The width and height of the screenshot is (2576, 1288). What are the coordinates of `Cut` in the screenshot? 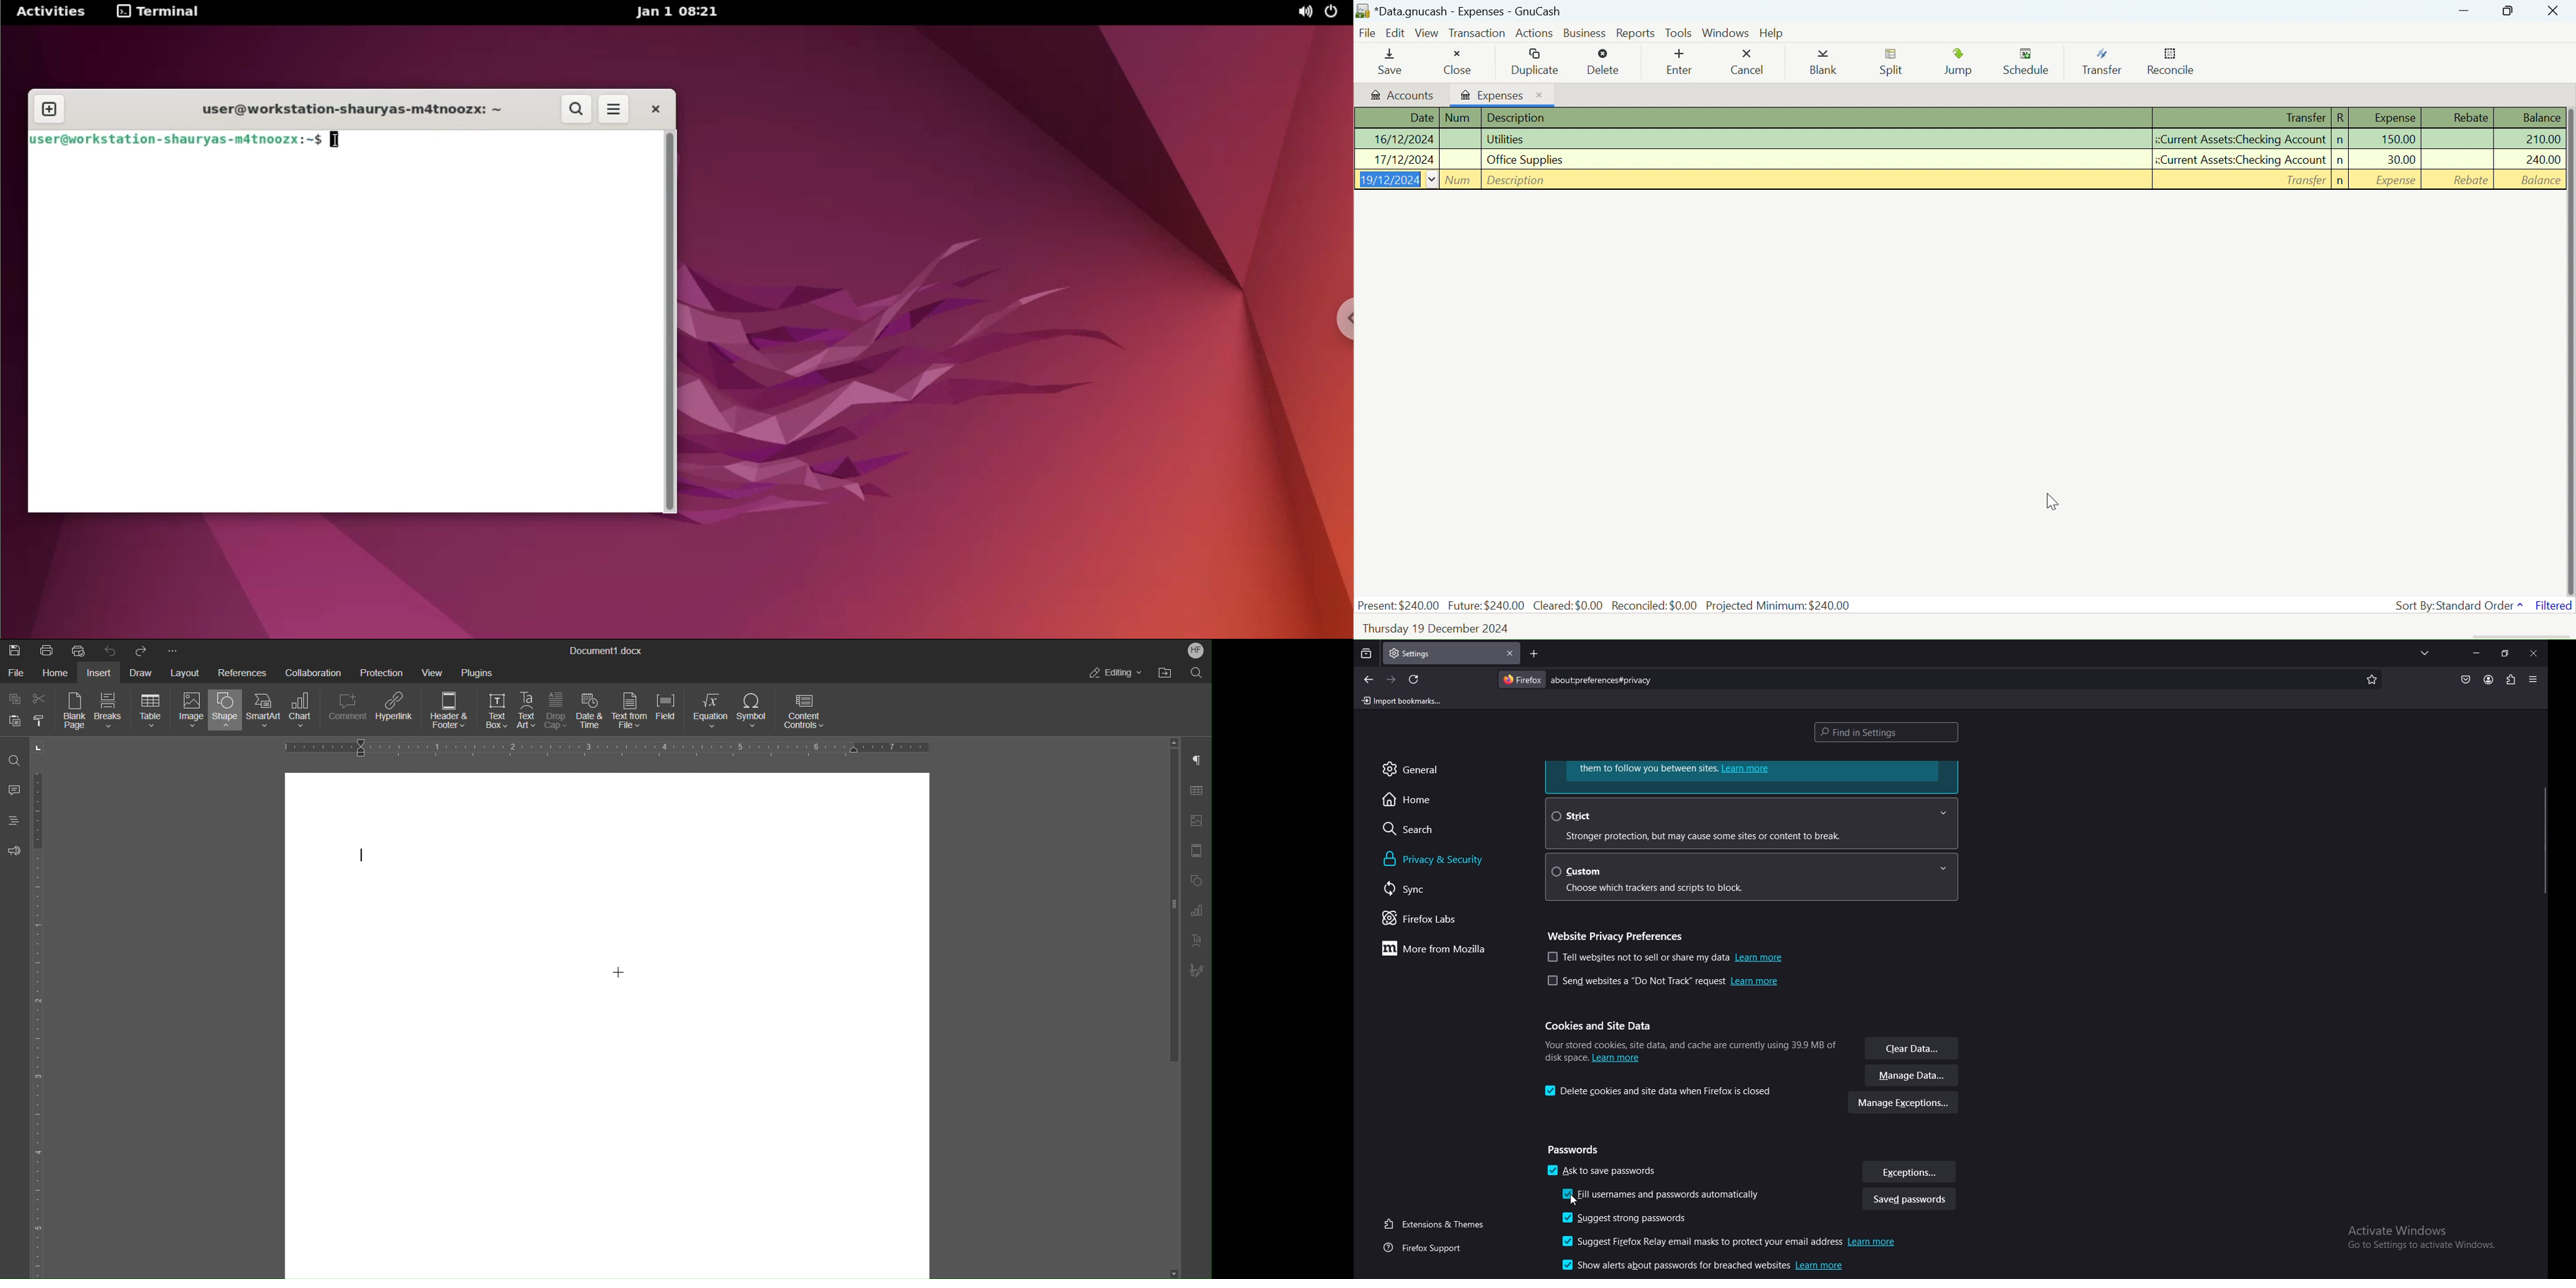 It's located at (44, 699).